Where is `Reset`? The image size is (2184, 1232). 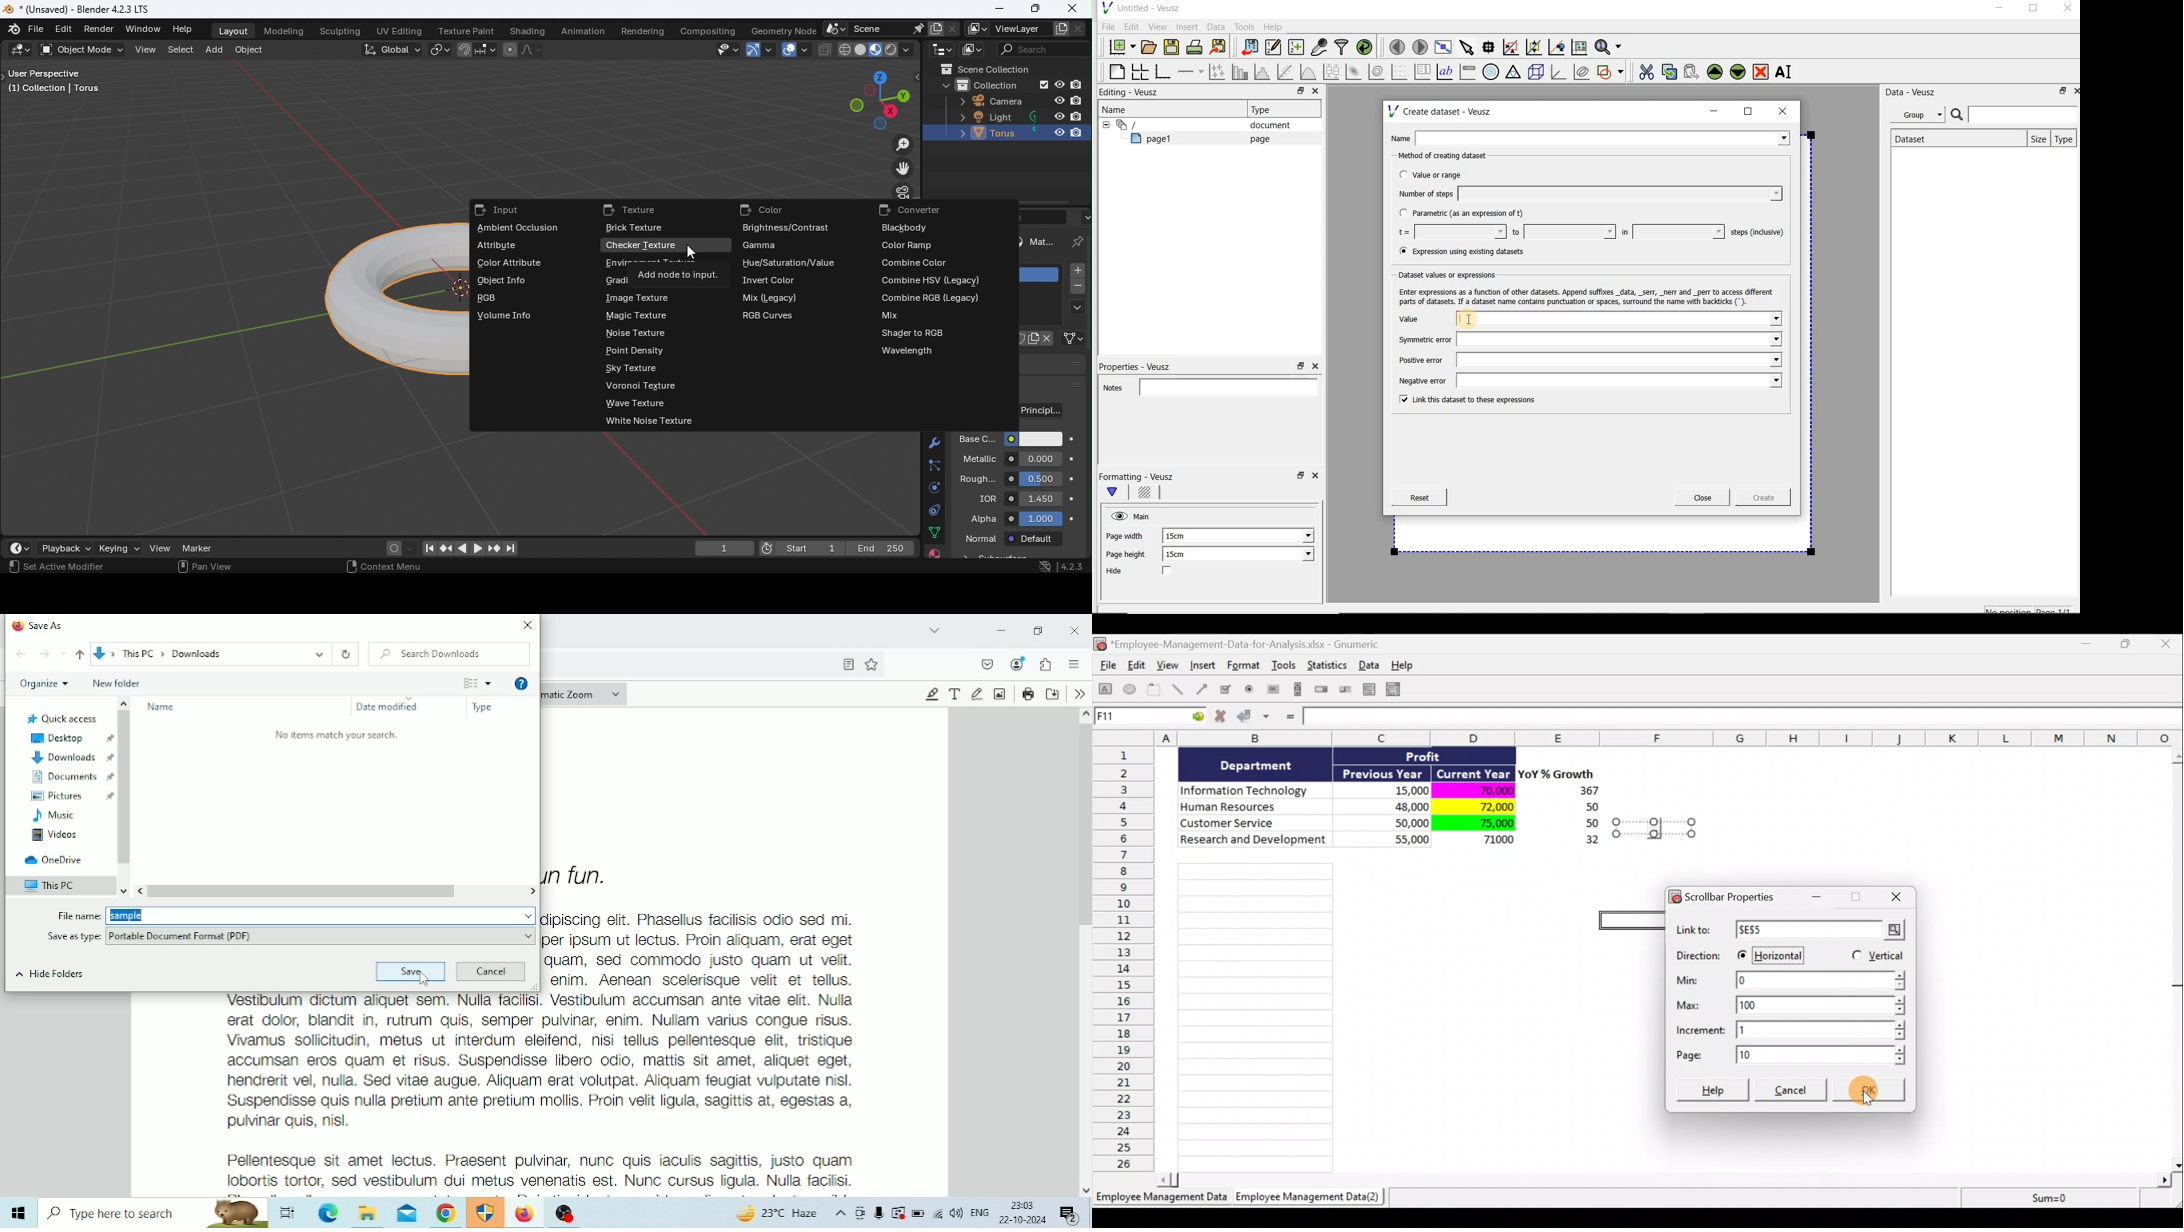 Reset is located at coordinates (1419, 498).